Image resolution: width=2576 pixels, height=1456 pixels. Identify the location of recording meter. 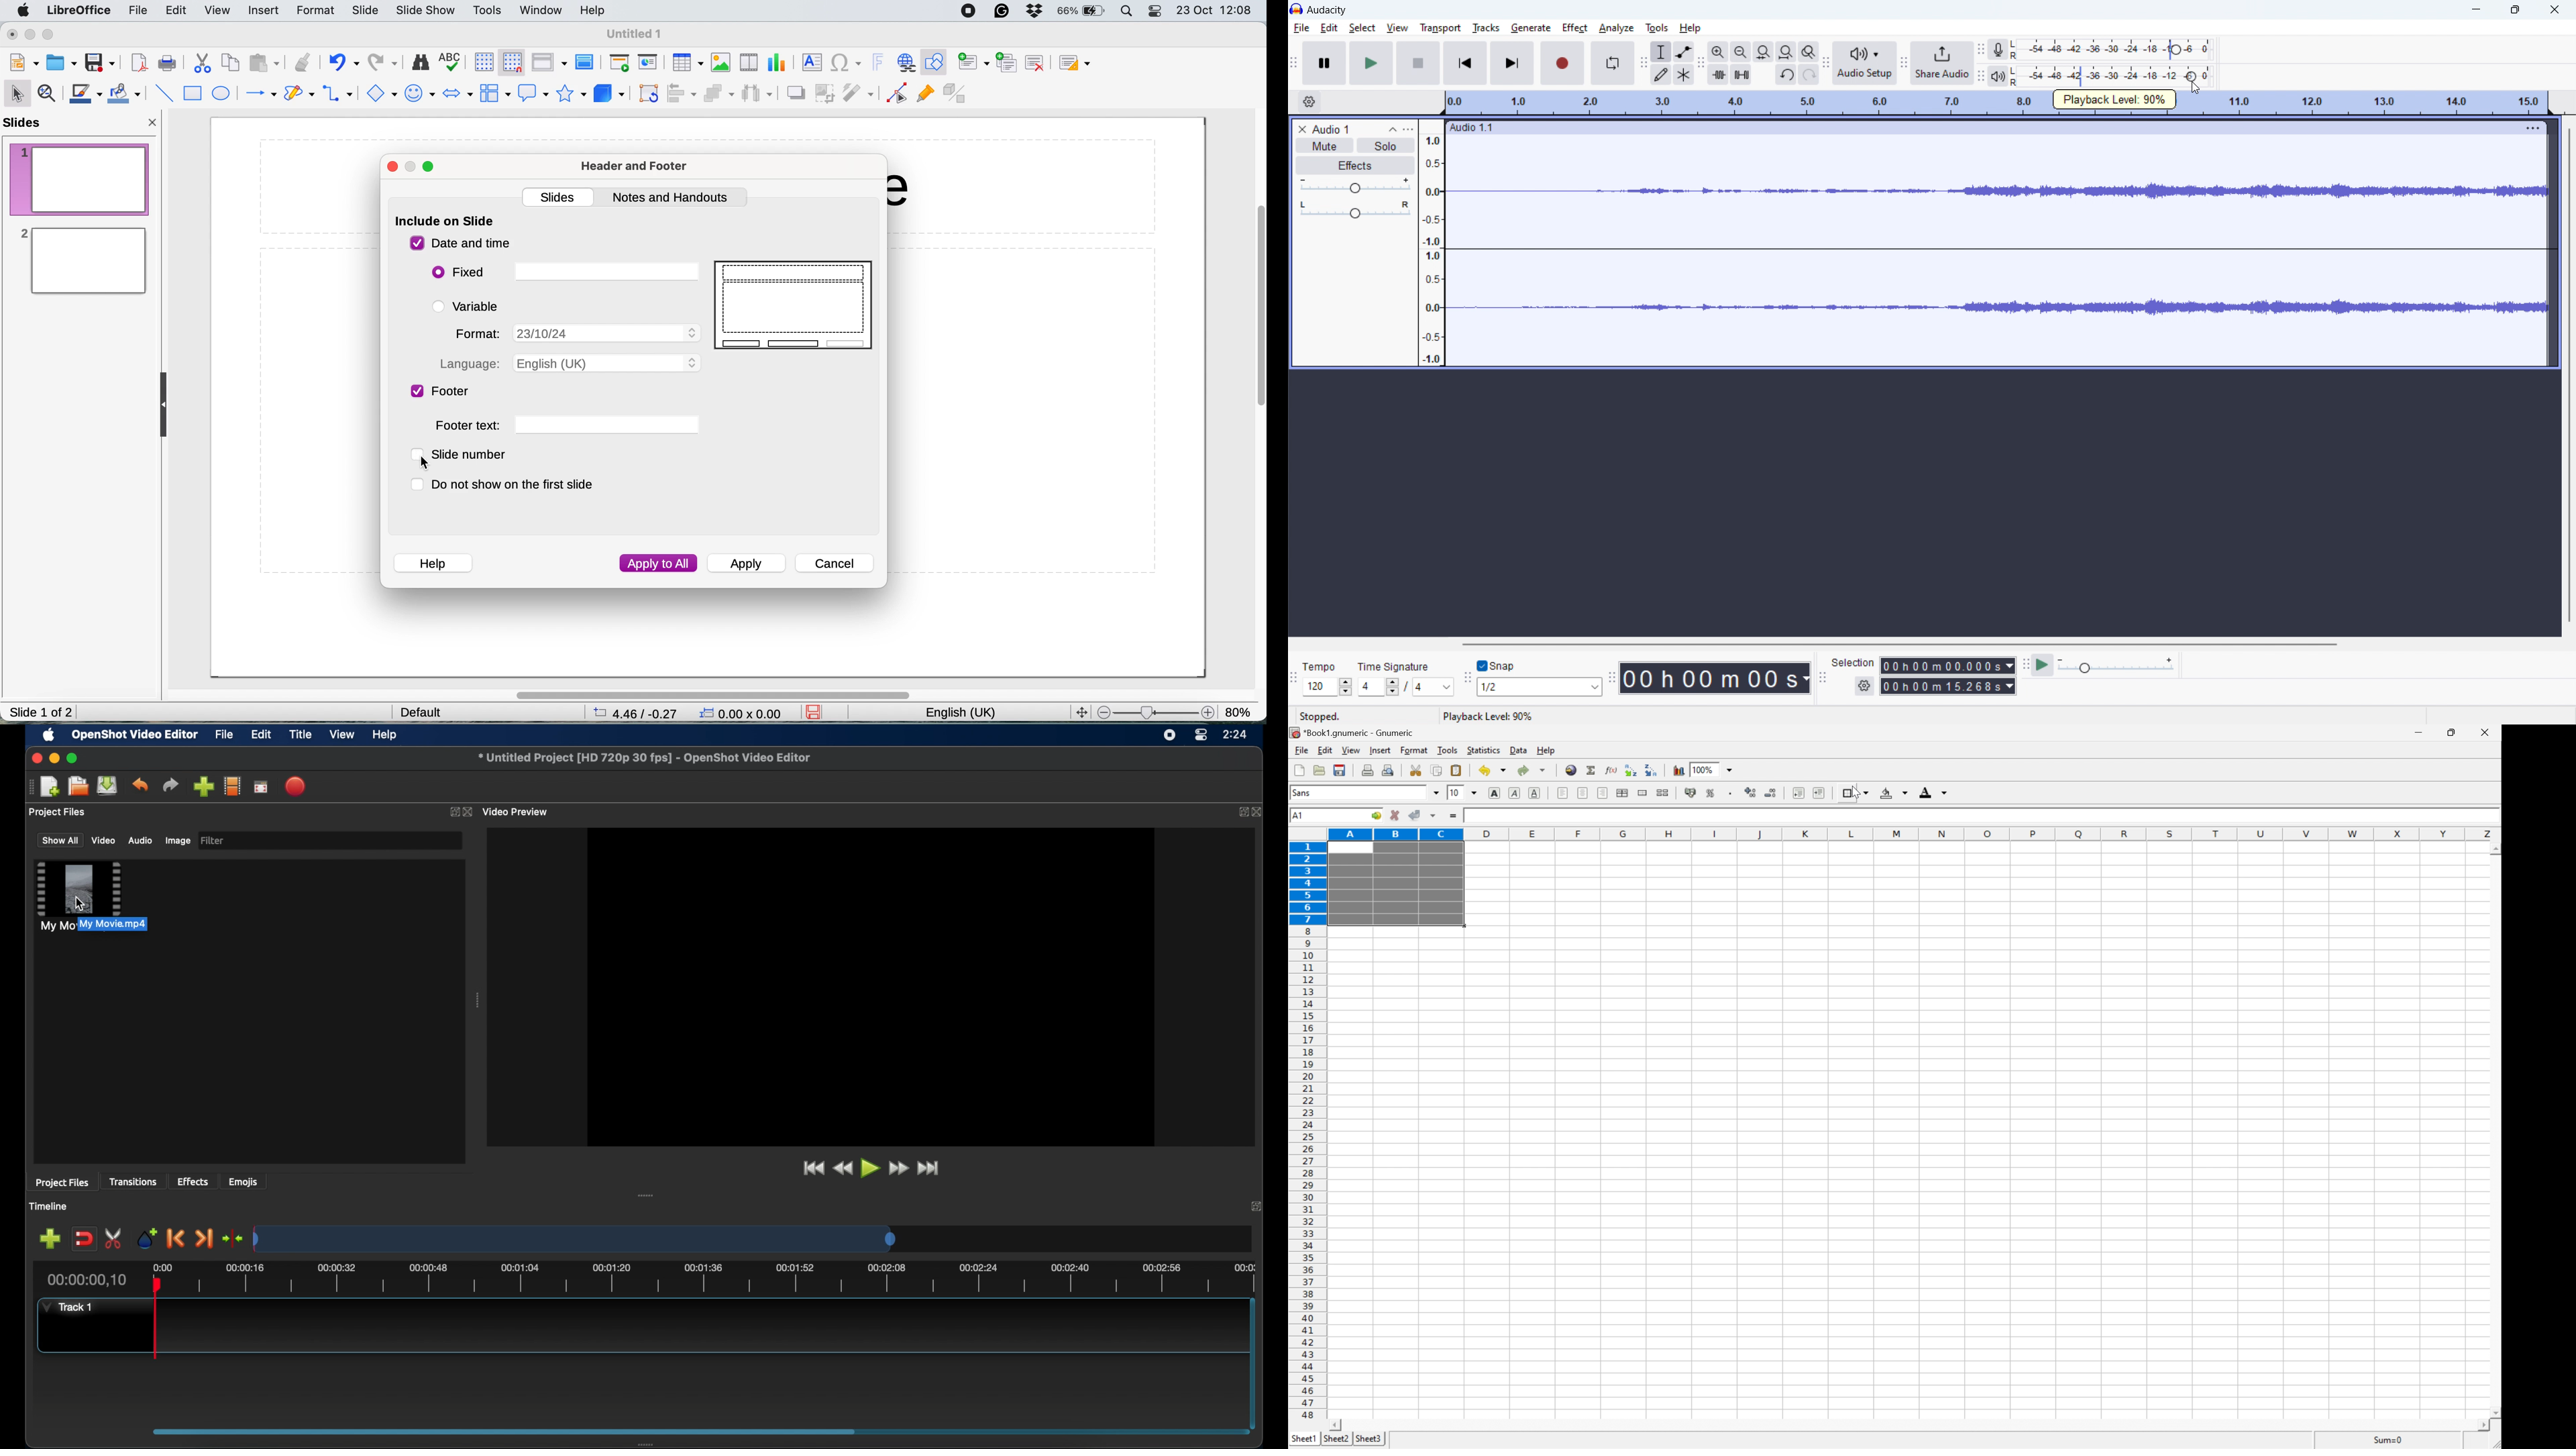
(1998, 50).